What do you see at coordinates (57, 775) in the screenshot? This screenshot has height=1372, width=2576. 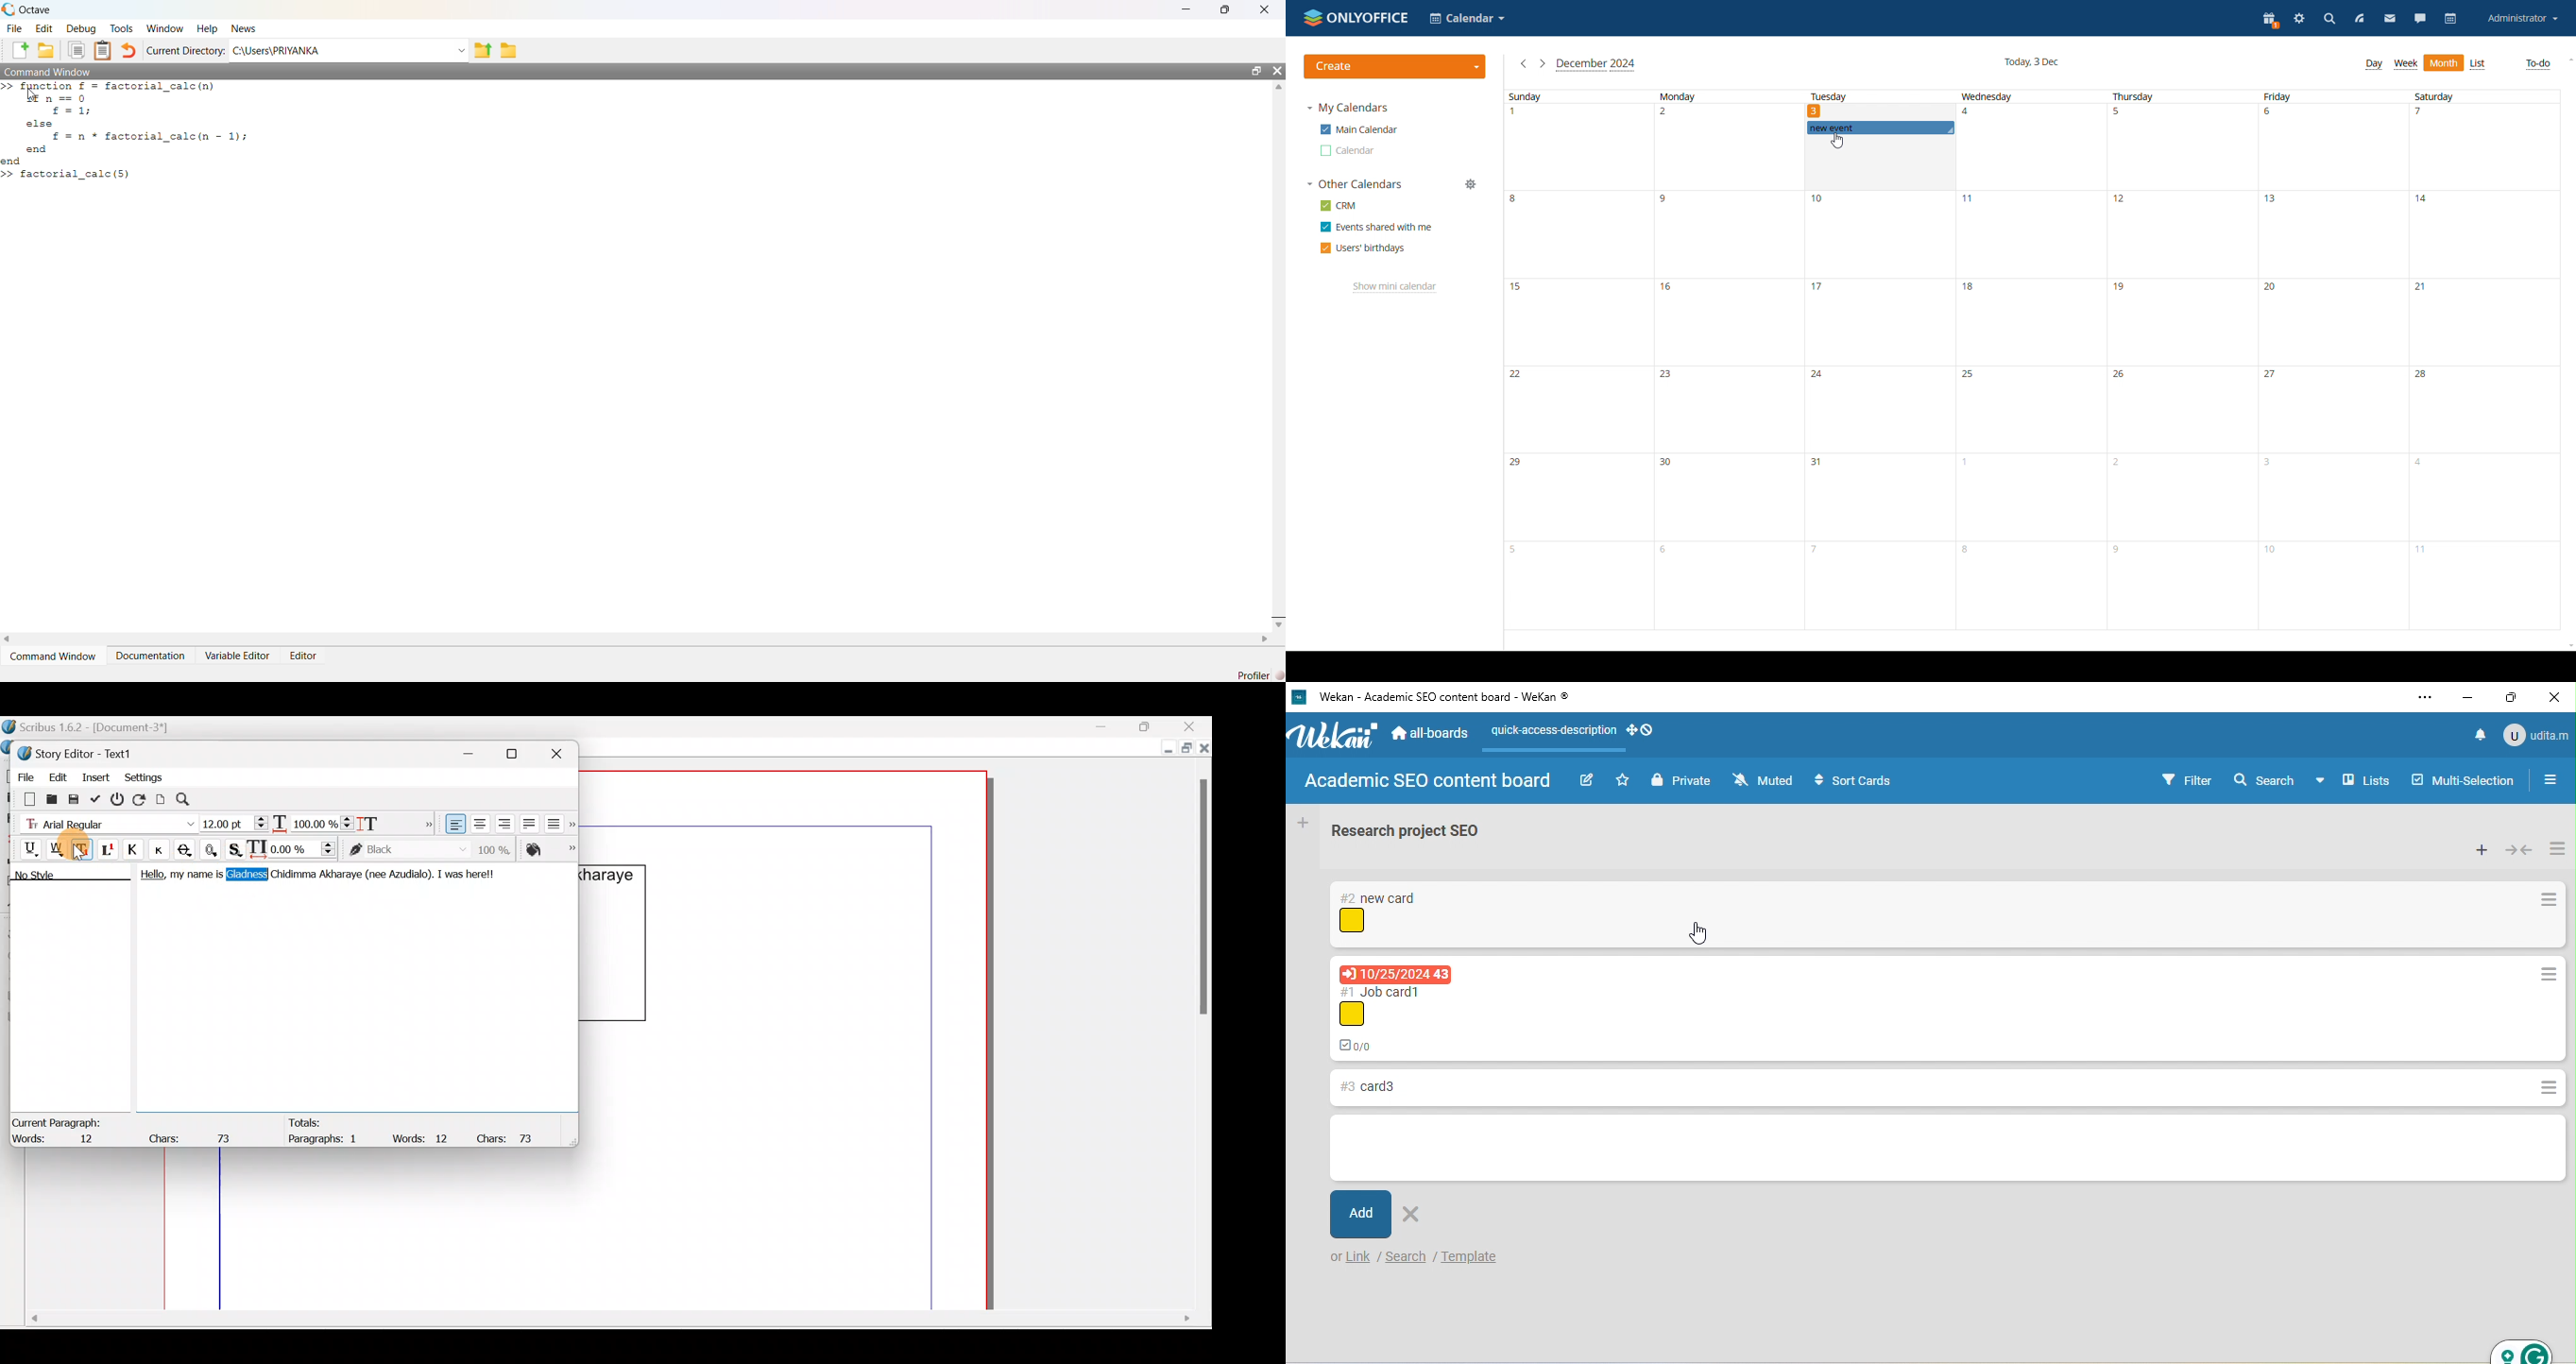 I see `Edit ` at bounding box center [57, 775].